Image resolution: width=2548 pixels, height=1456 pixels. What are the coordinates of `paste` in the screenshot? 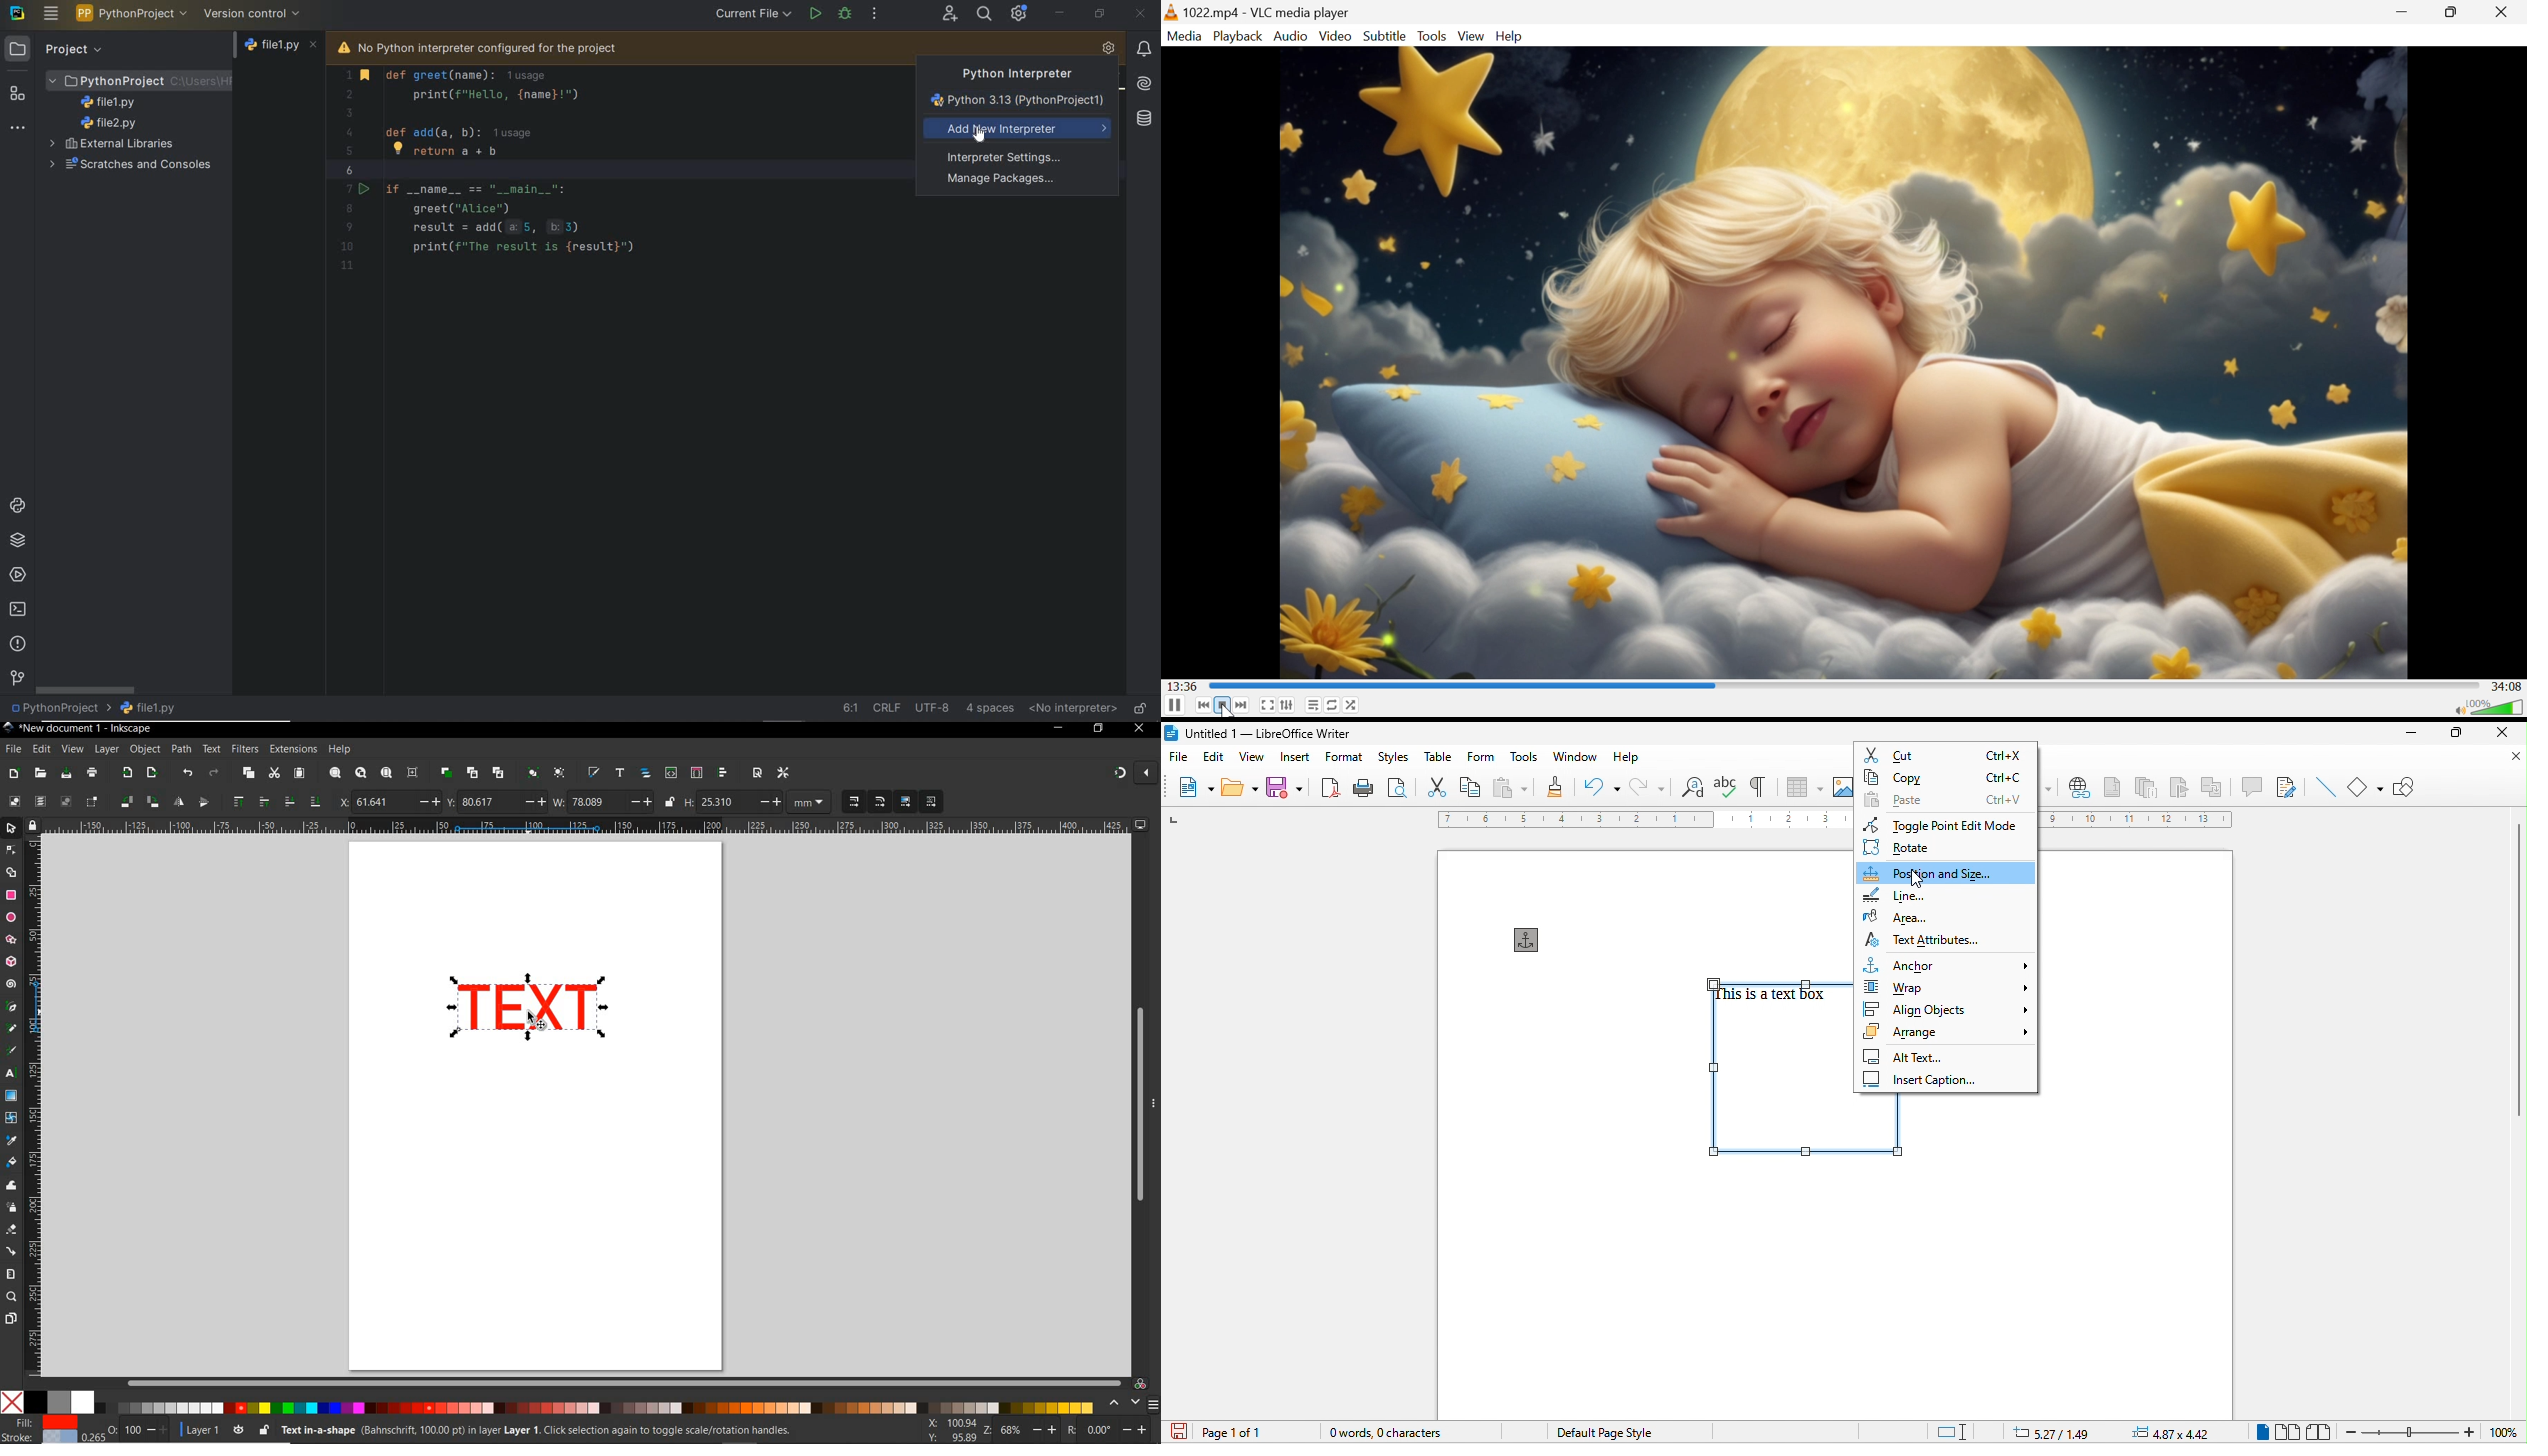 It's located at (299, 774).